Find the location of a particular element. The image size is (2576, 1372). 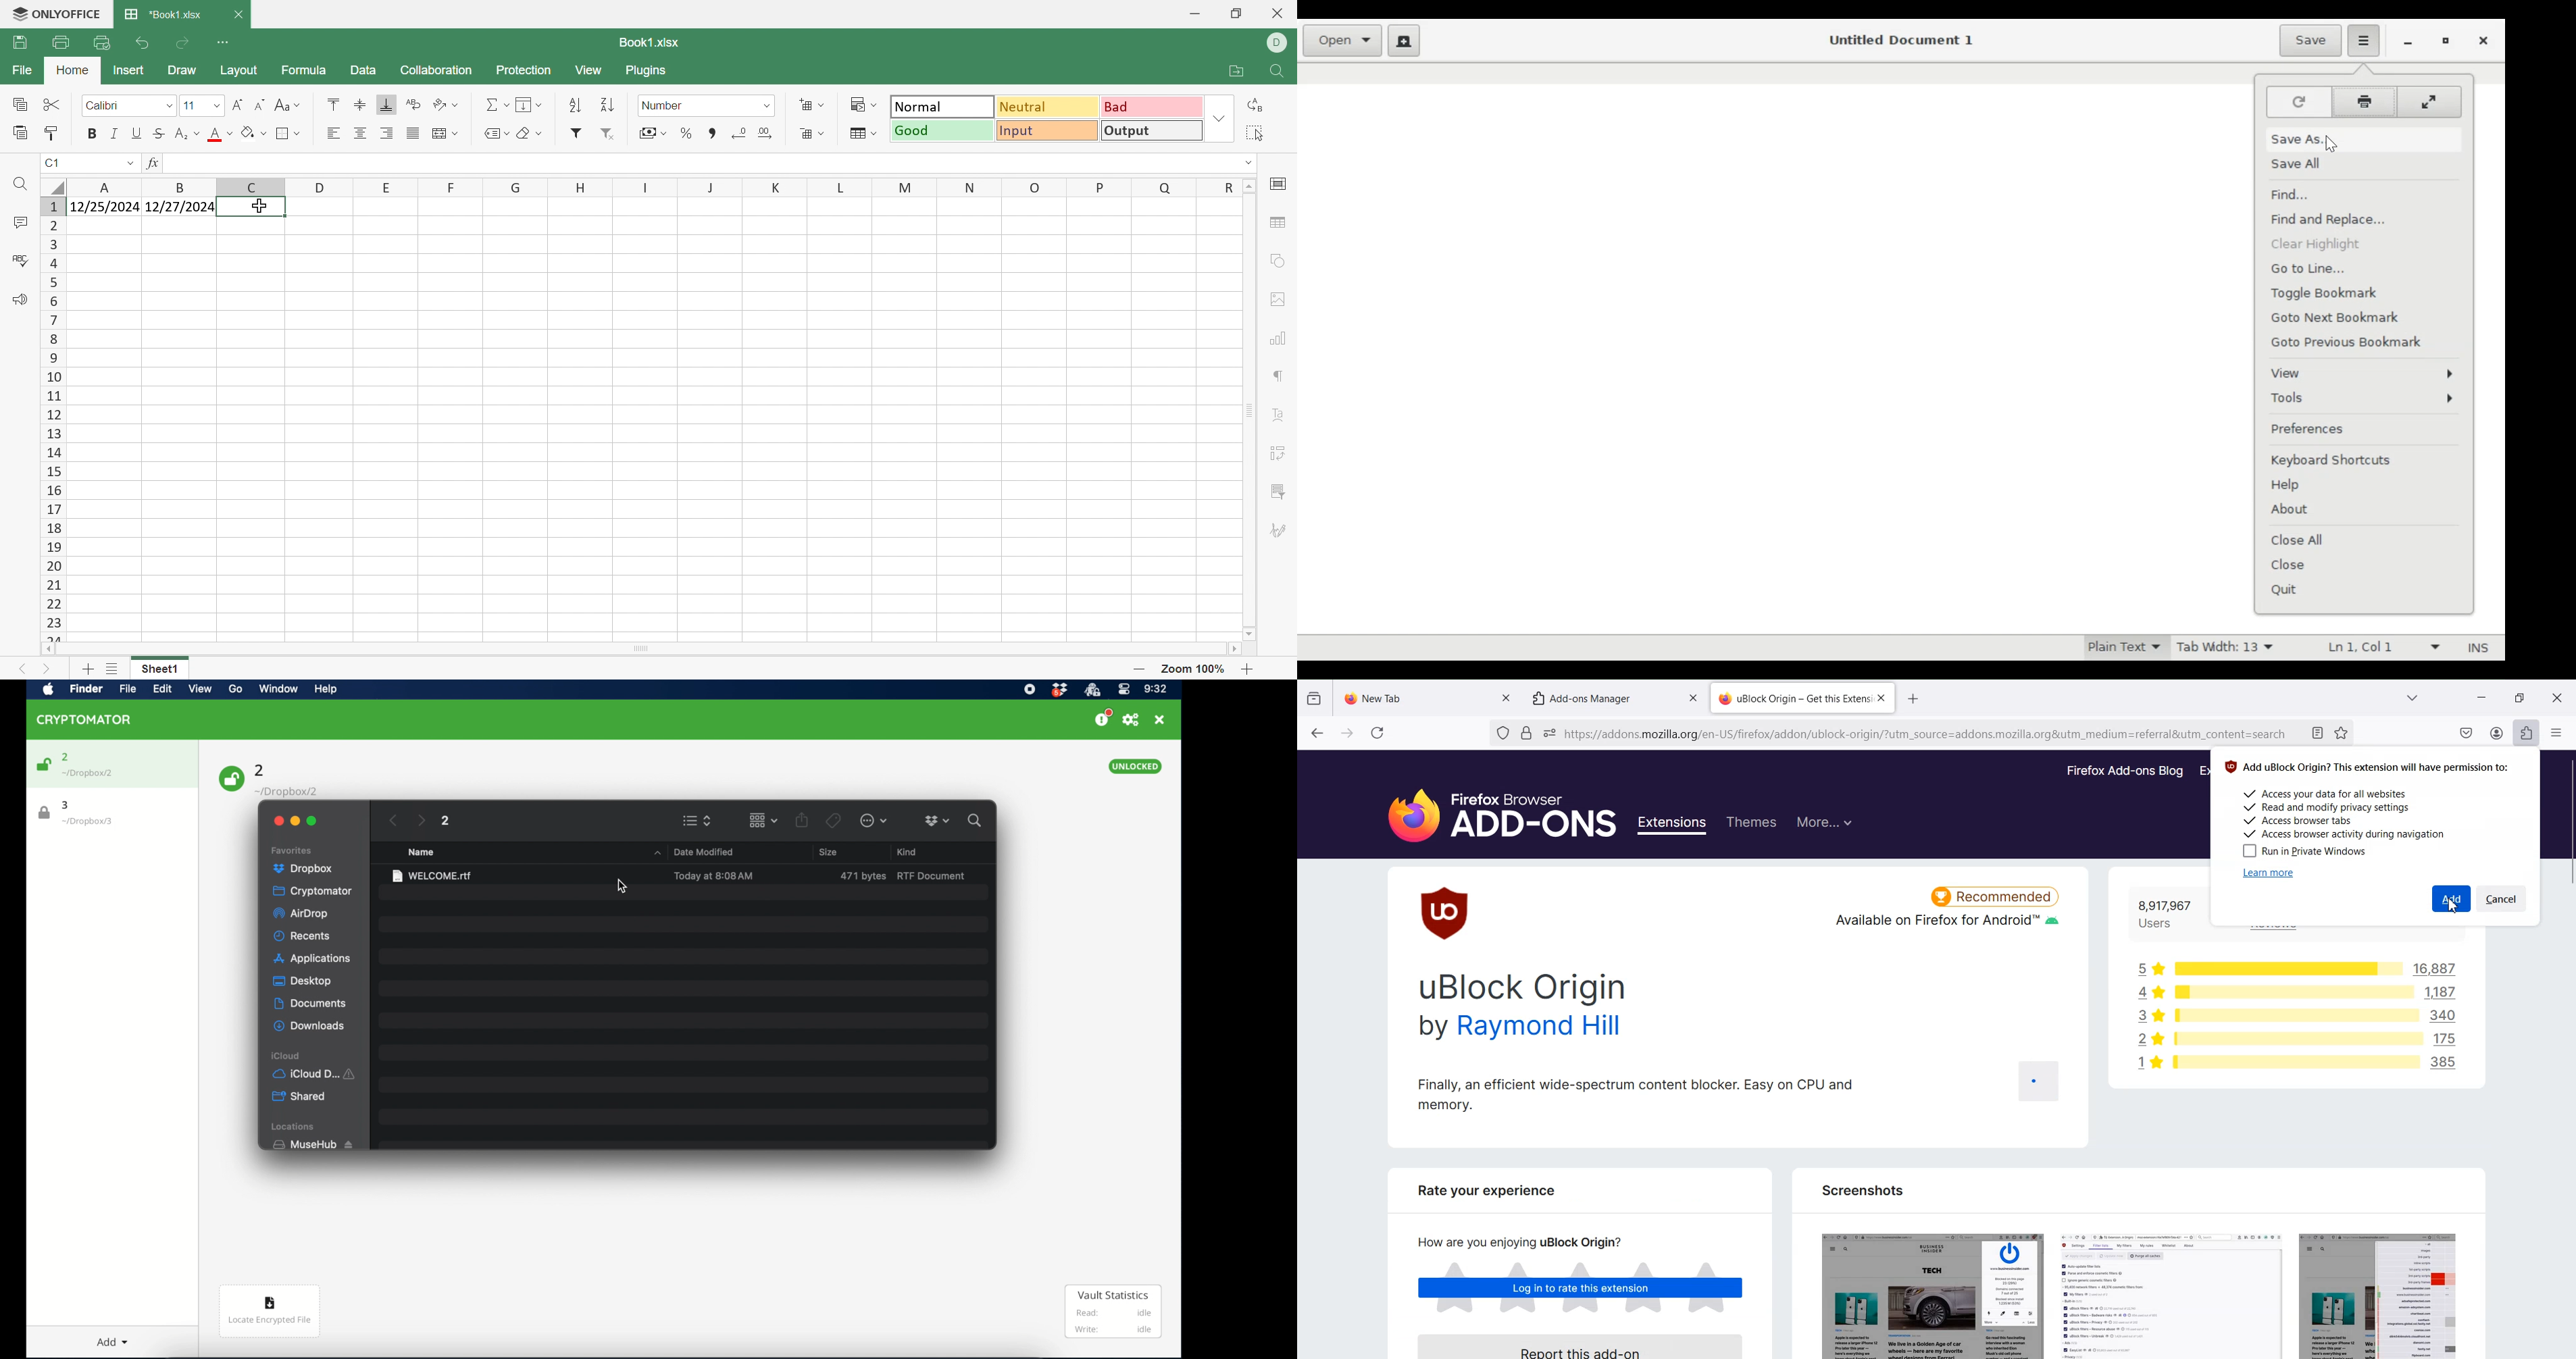

list view stepper button is located at coordinates (698, 821).